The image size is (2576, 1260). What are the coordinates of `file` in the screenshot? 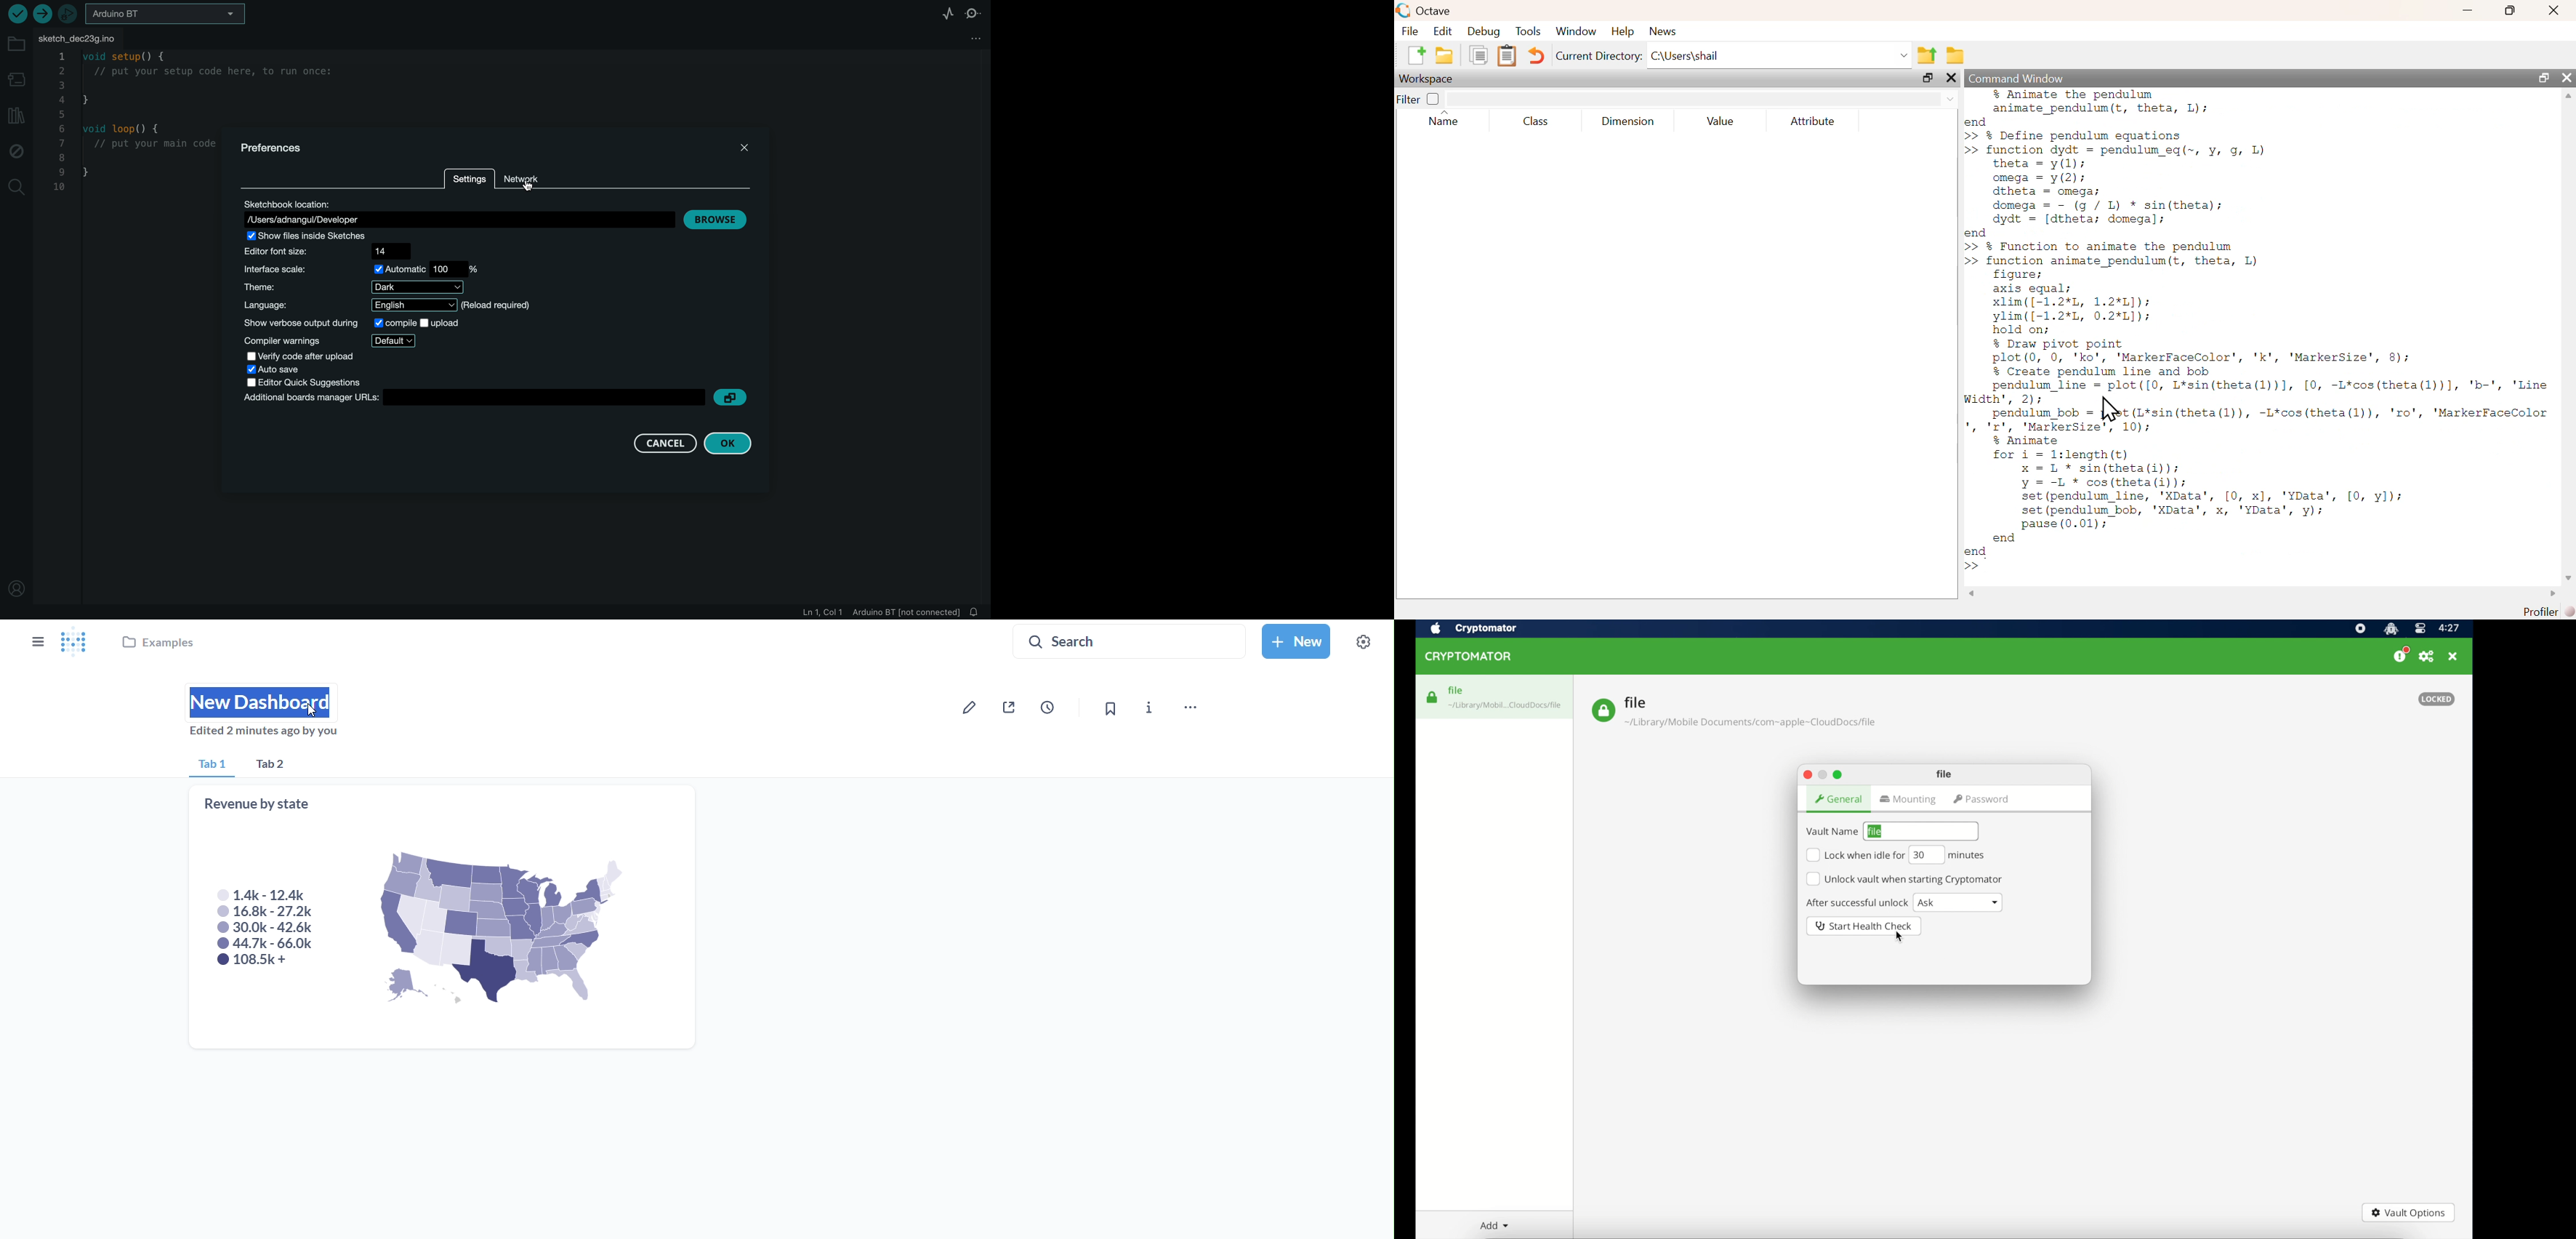 It's located at (1876, 832).